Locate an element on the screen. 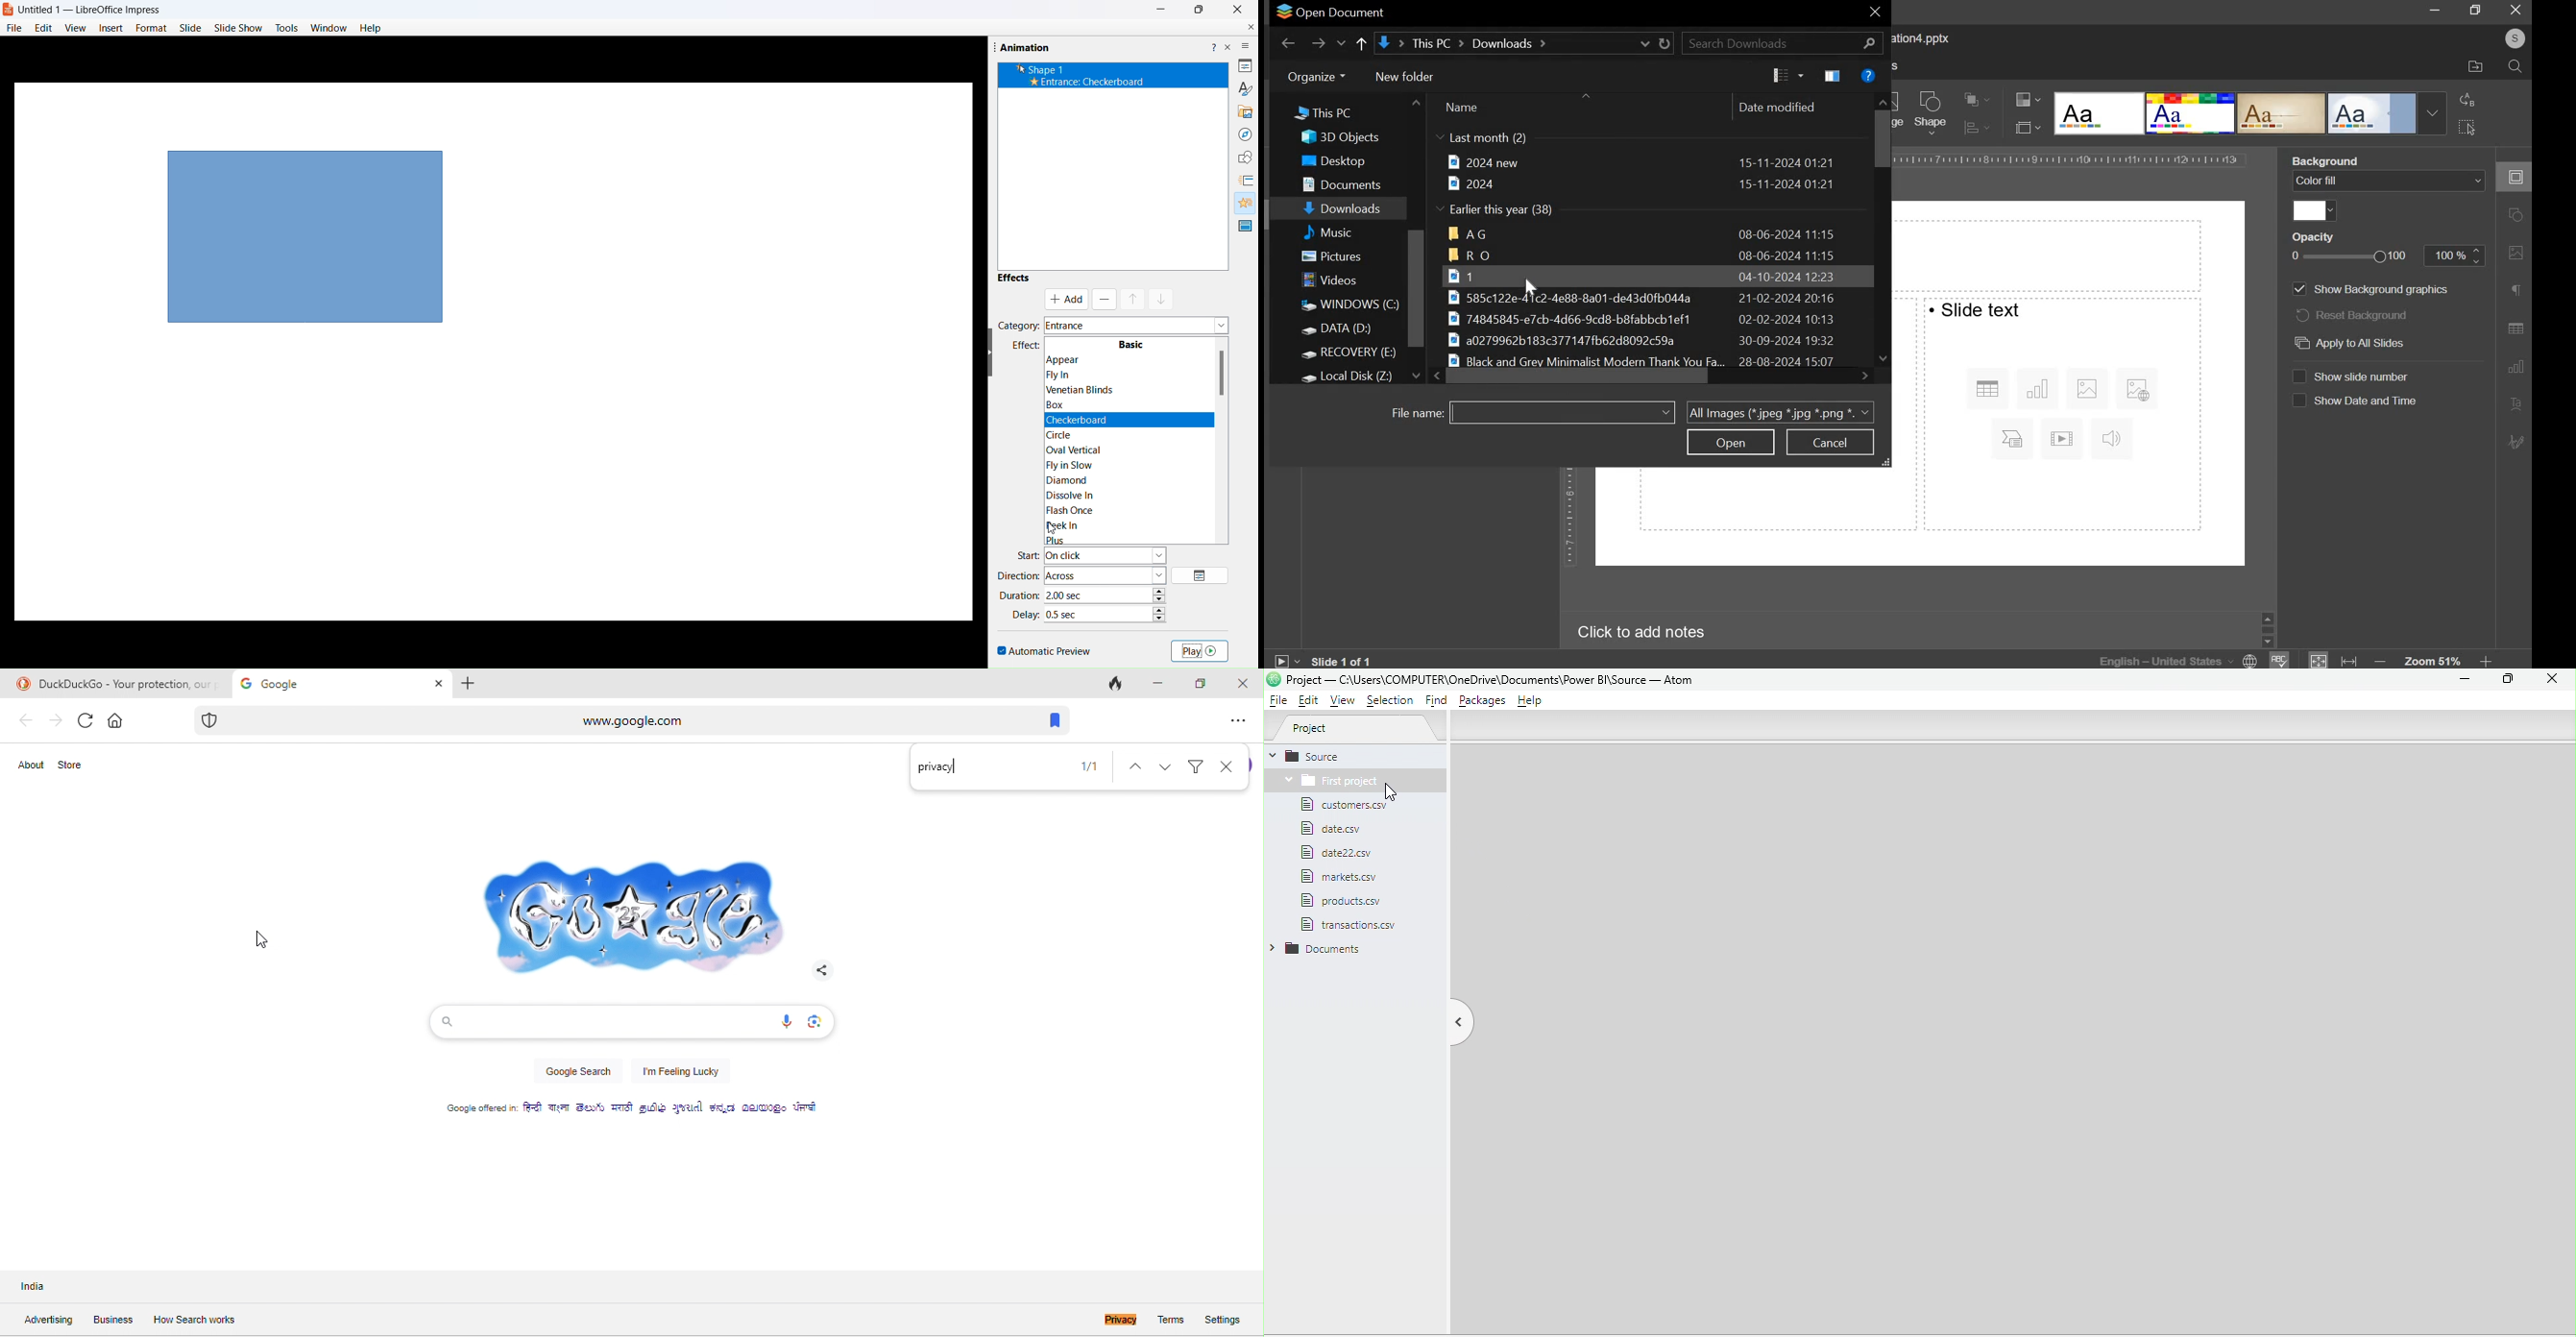 This screenshot has height=1344, width=2576. grid is located at coordinates (1203, 573).